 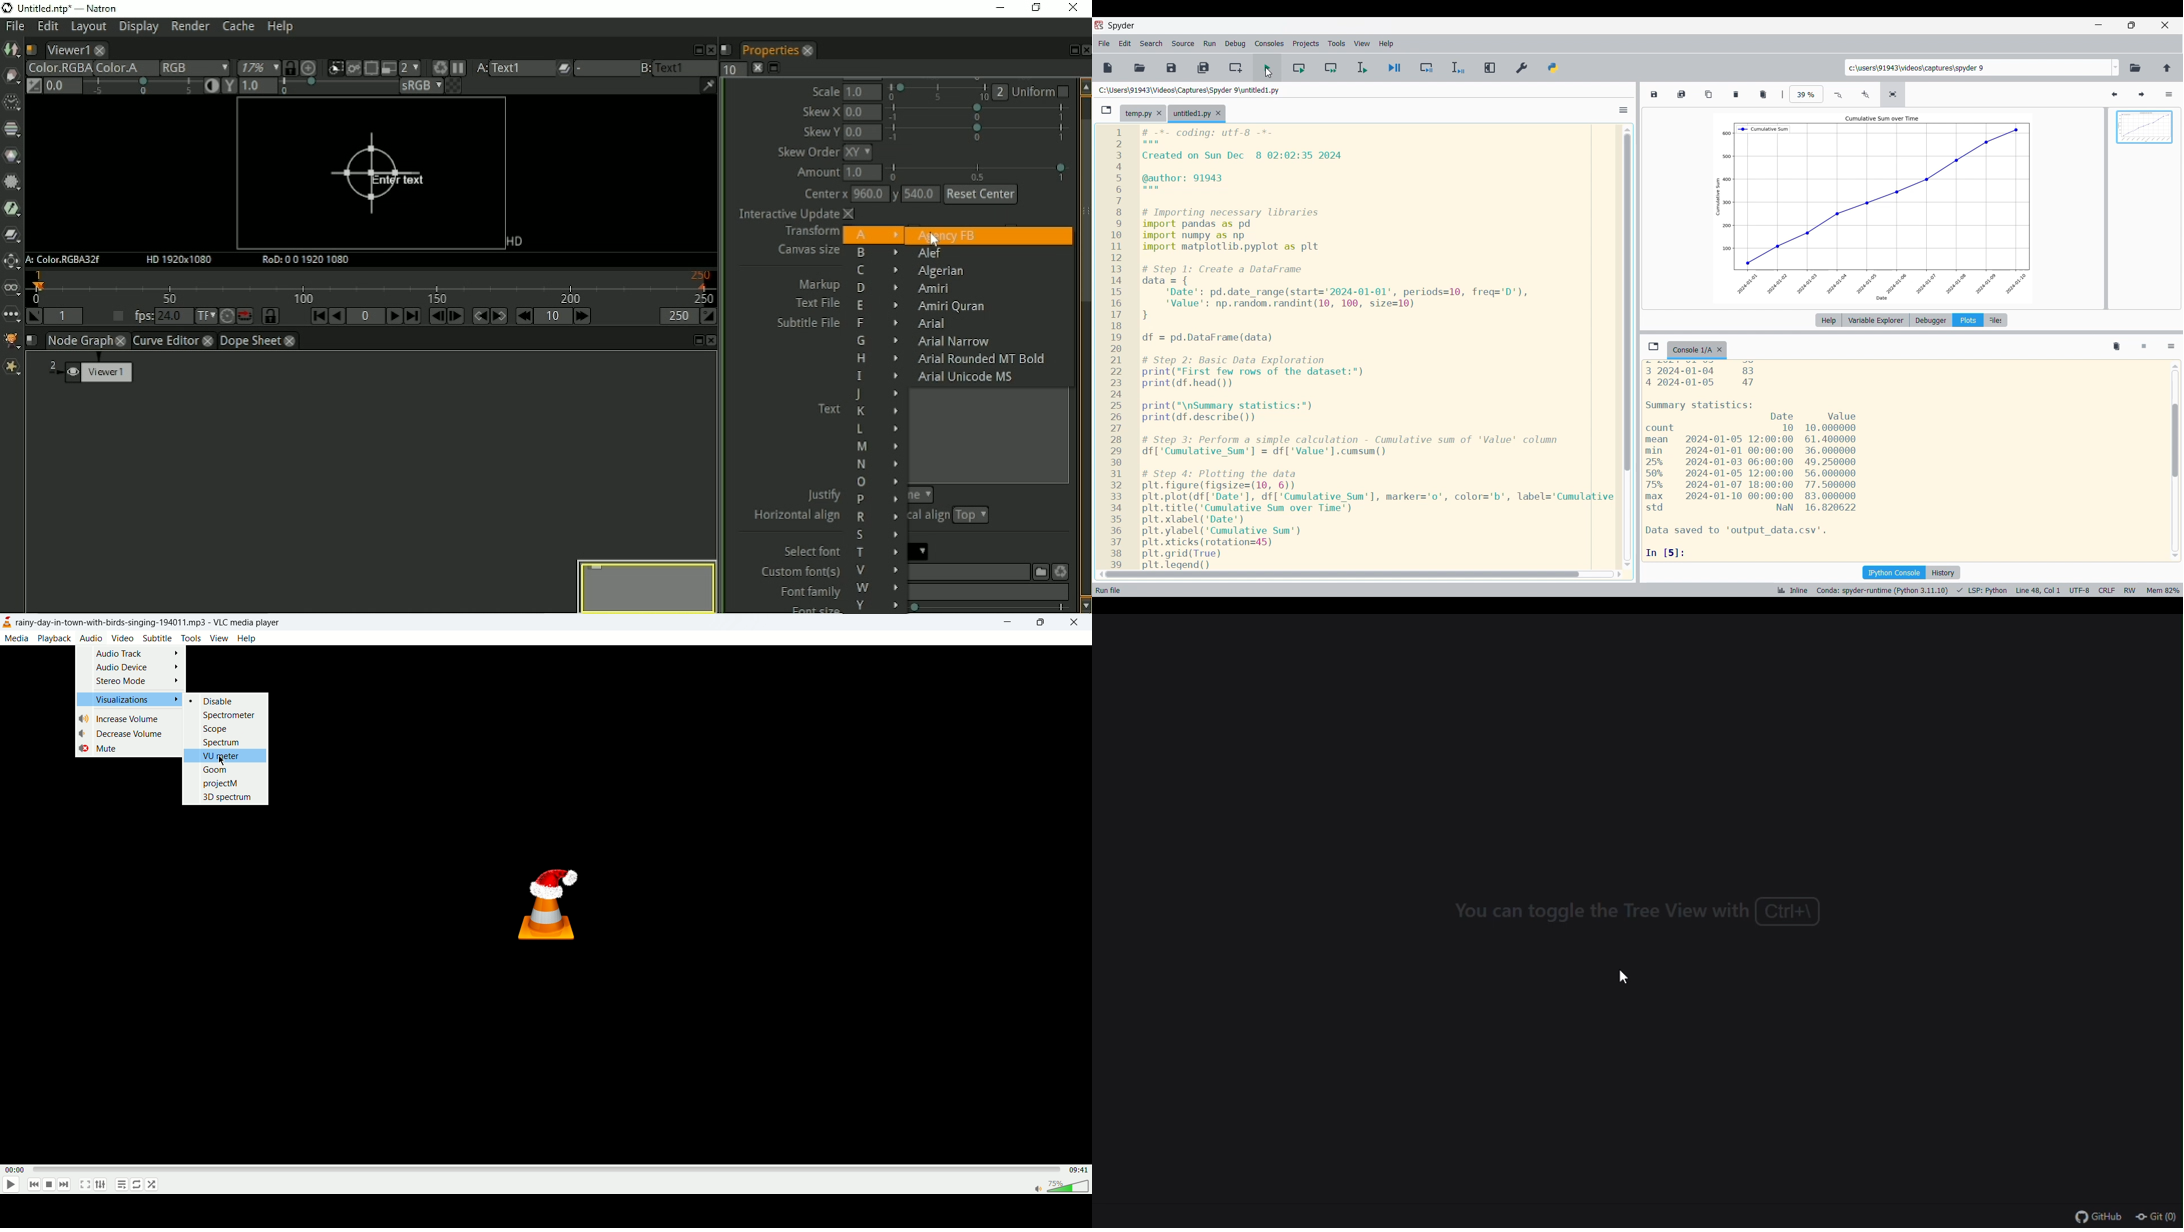 I want to click on previous, so click(x=35, y=1186).